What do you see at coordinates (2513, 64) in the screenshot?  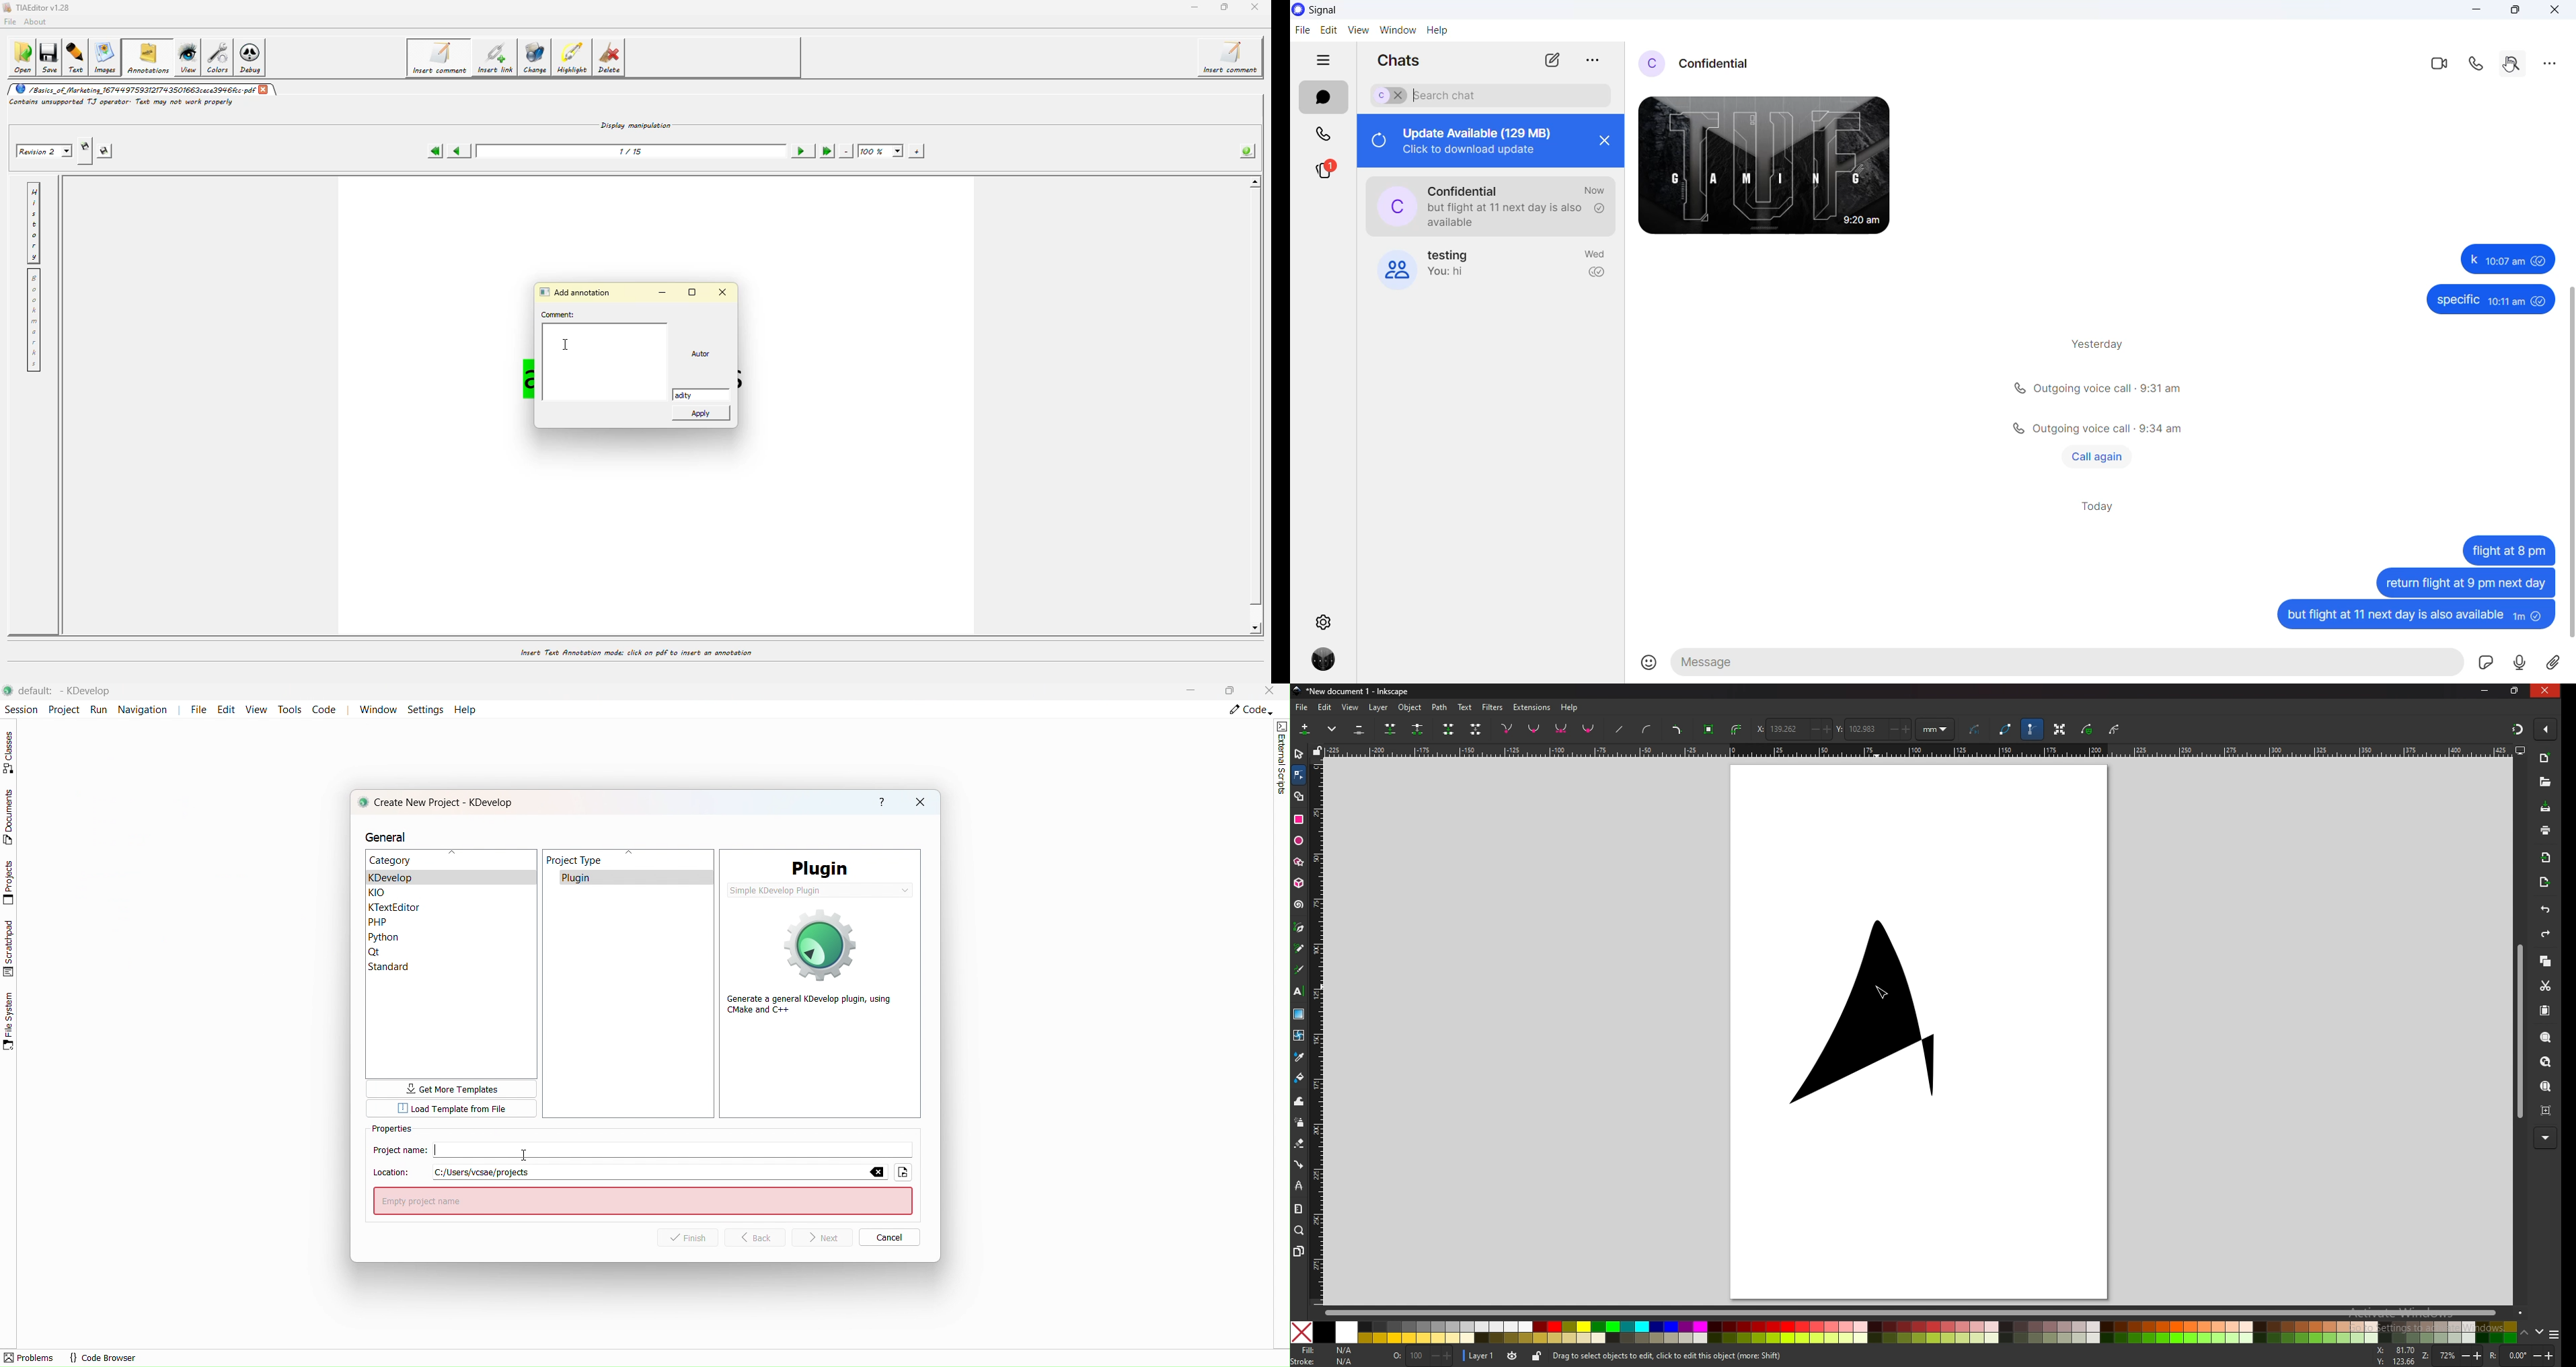 I see `search in covrsation` at bounding box center [2513, 64].